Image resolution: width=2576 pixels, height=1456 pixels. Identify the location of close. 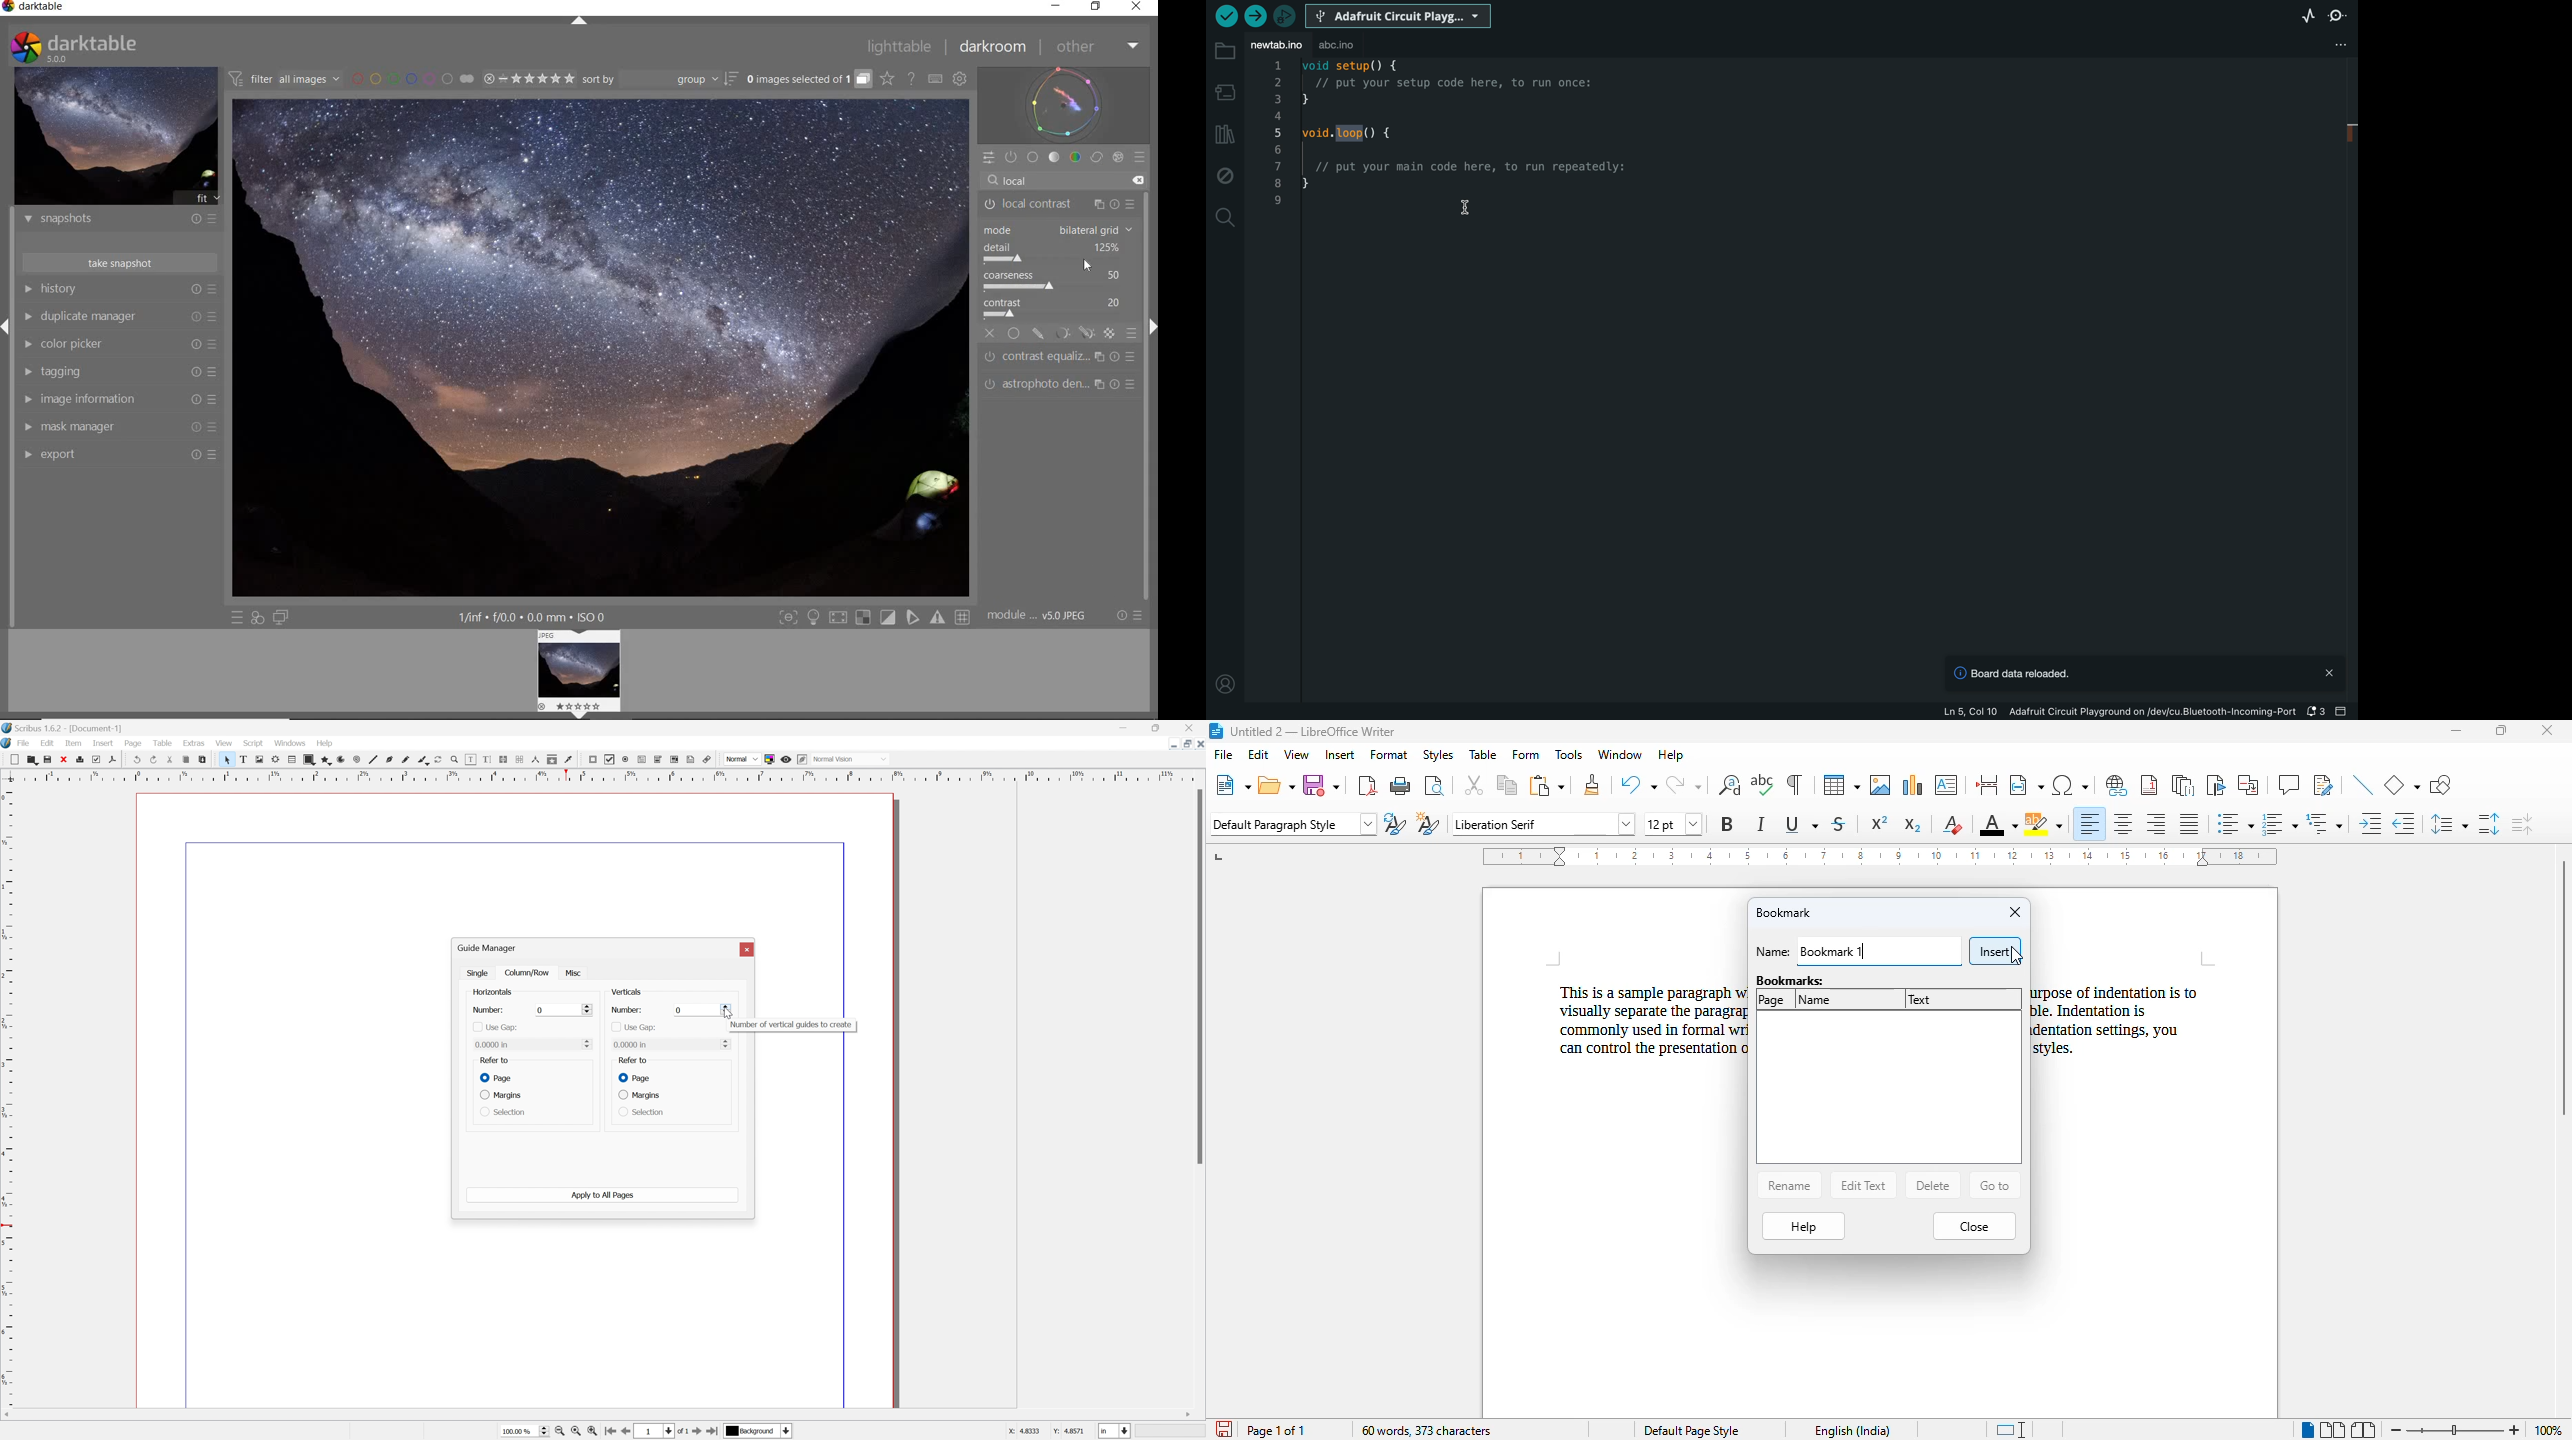
(2546, 730).